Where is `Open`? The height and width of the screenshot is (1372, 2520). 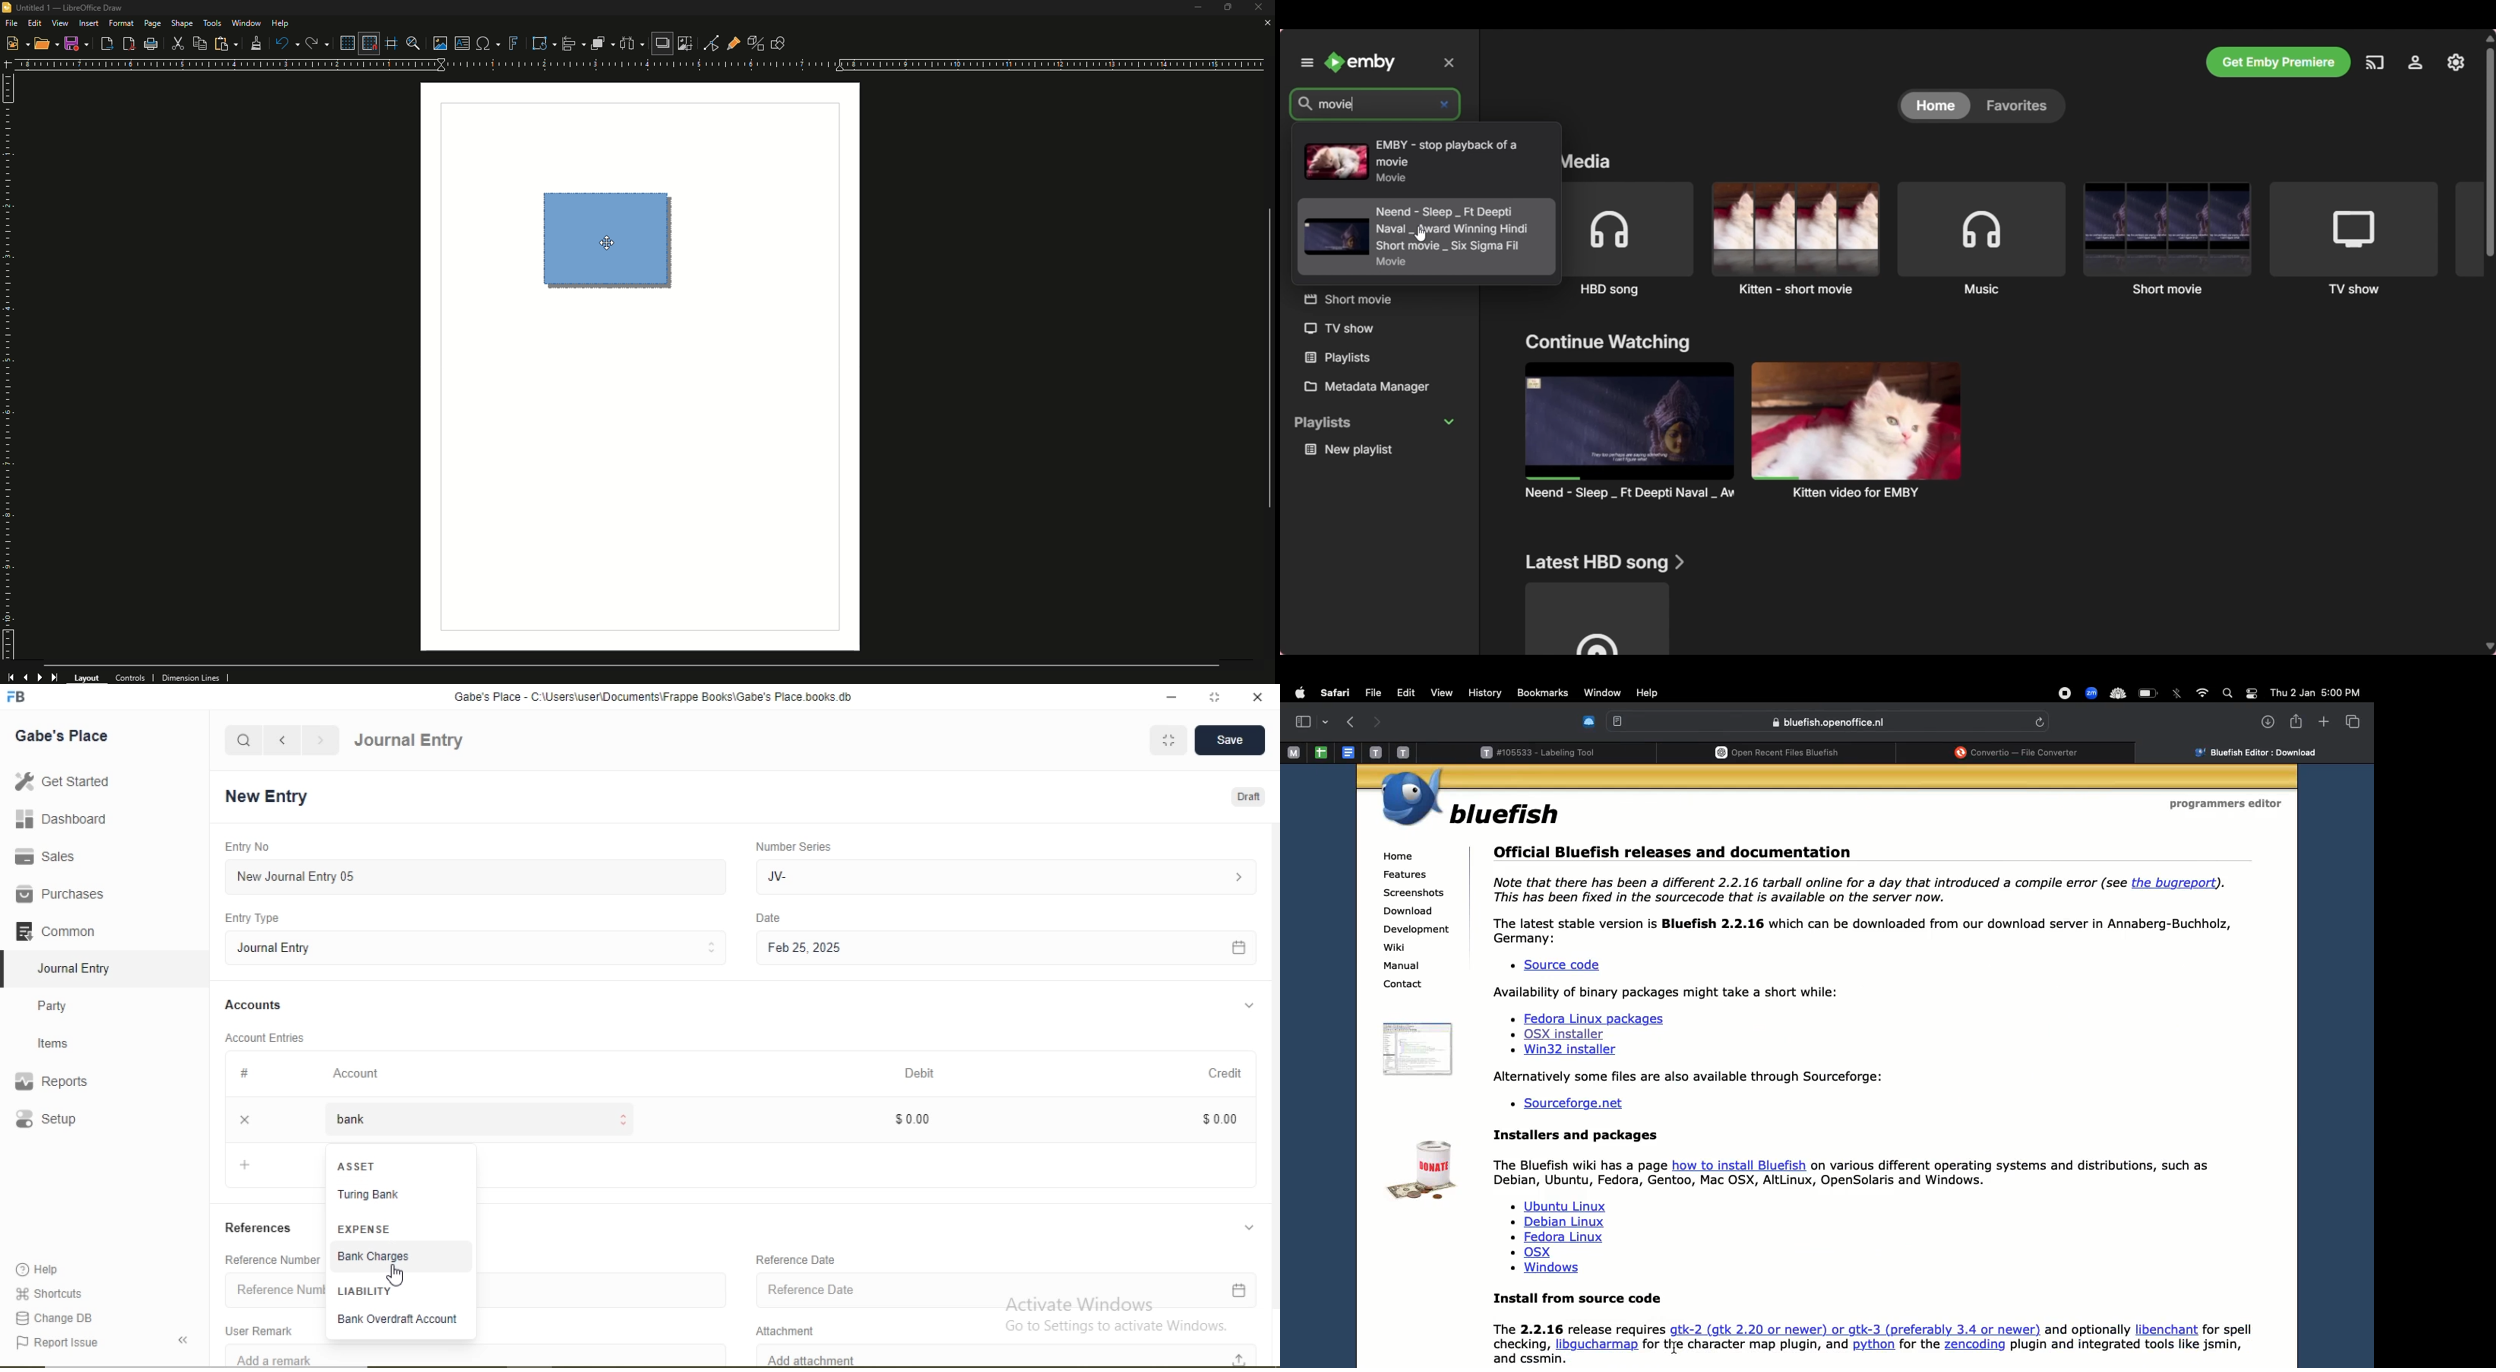 Open is located at coordinates (46, 45).